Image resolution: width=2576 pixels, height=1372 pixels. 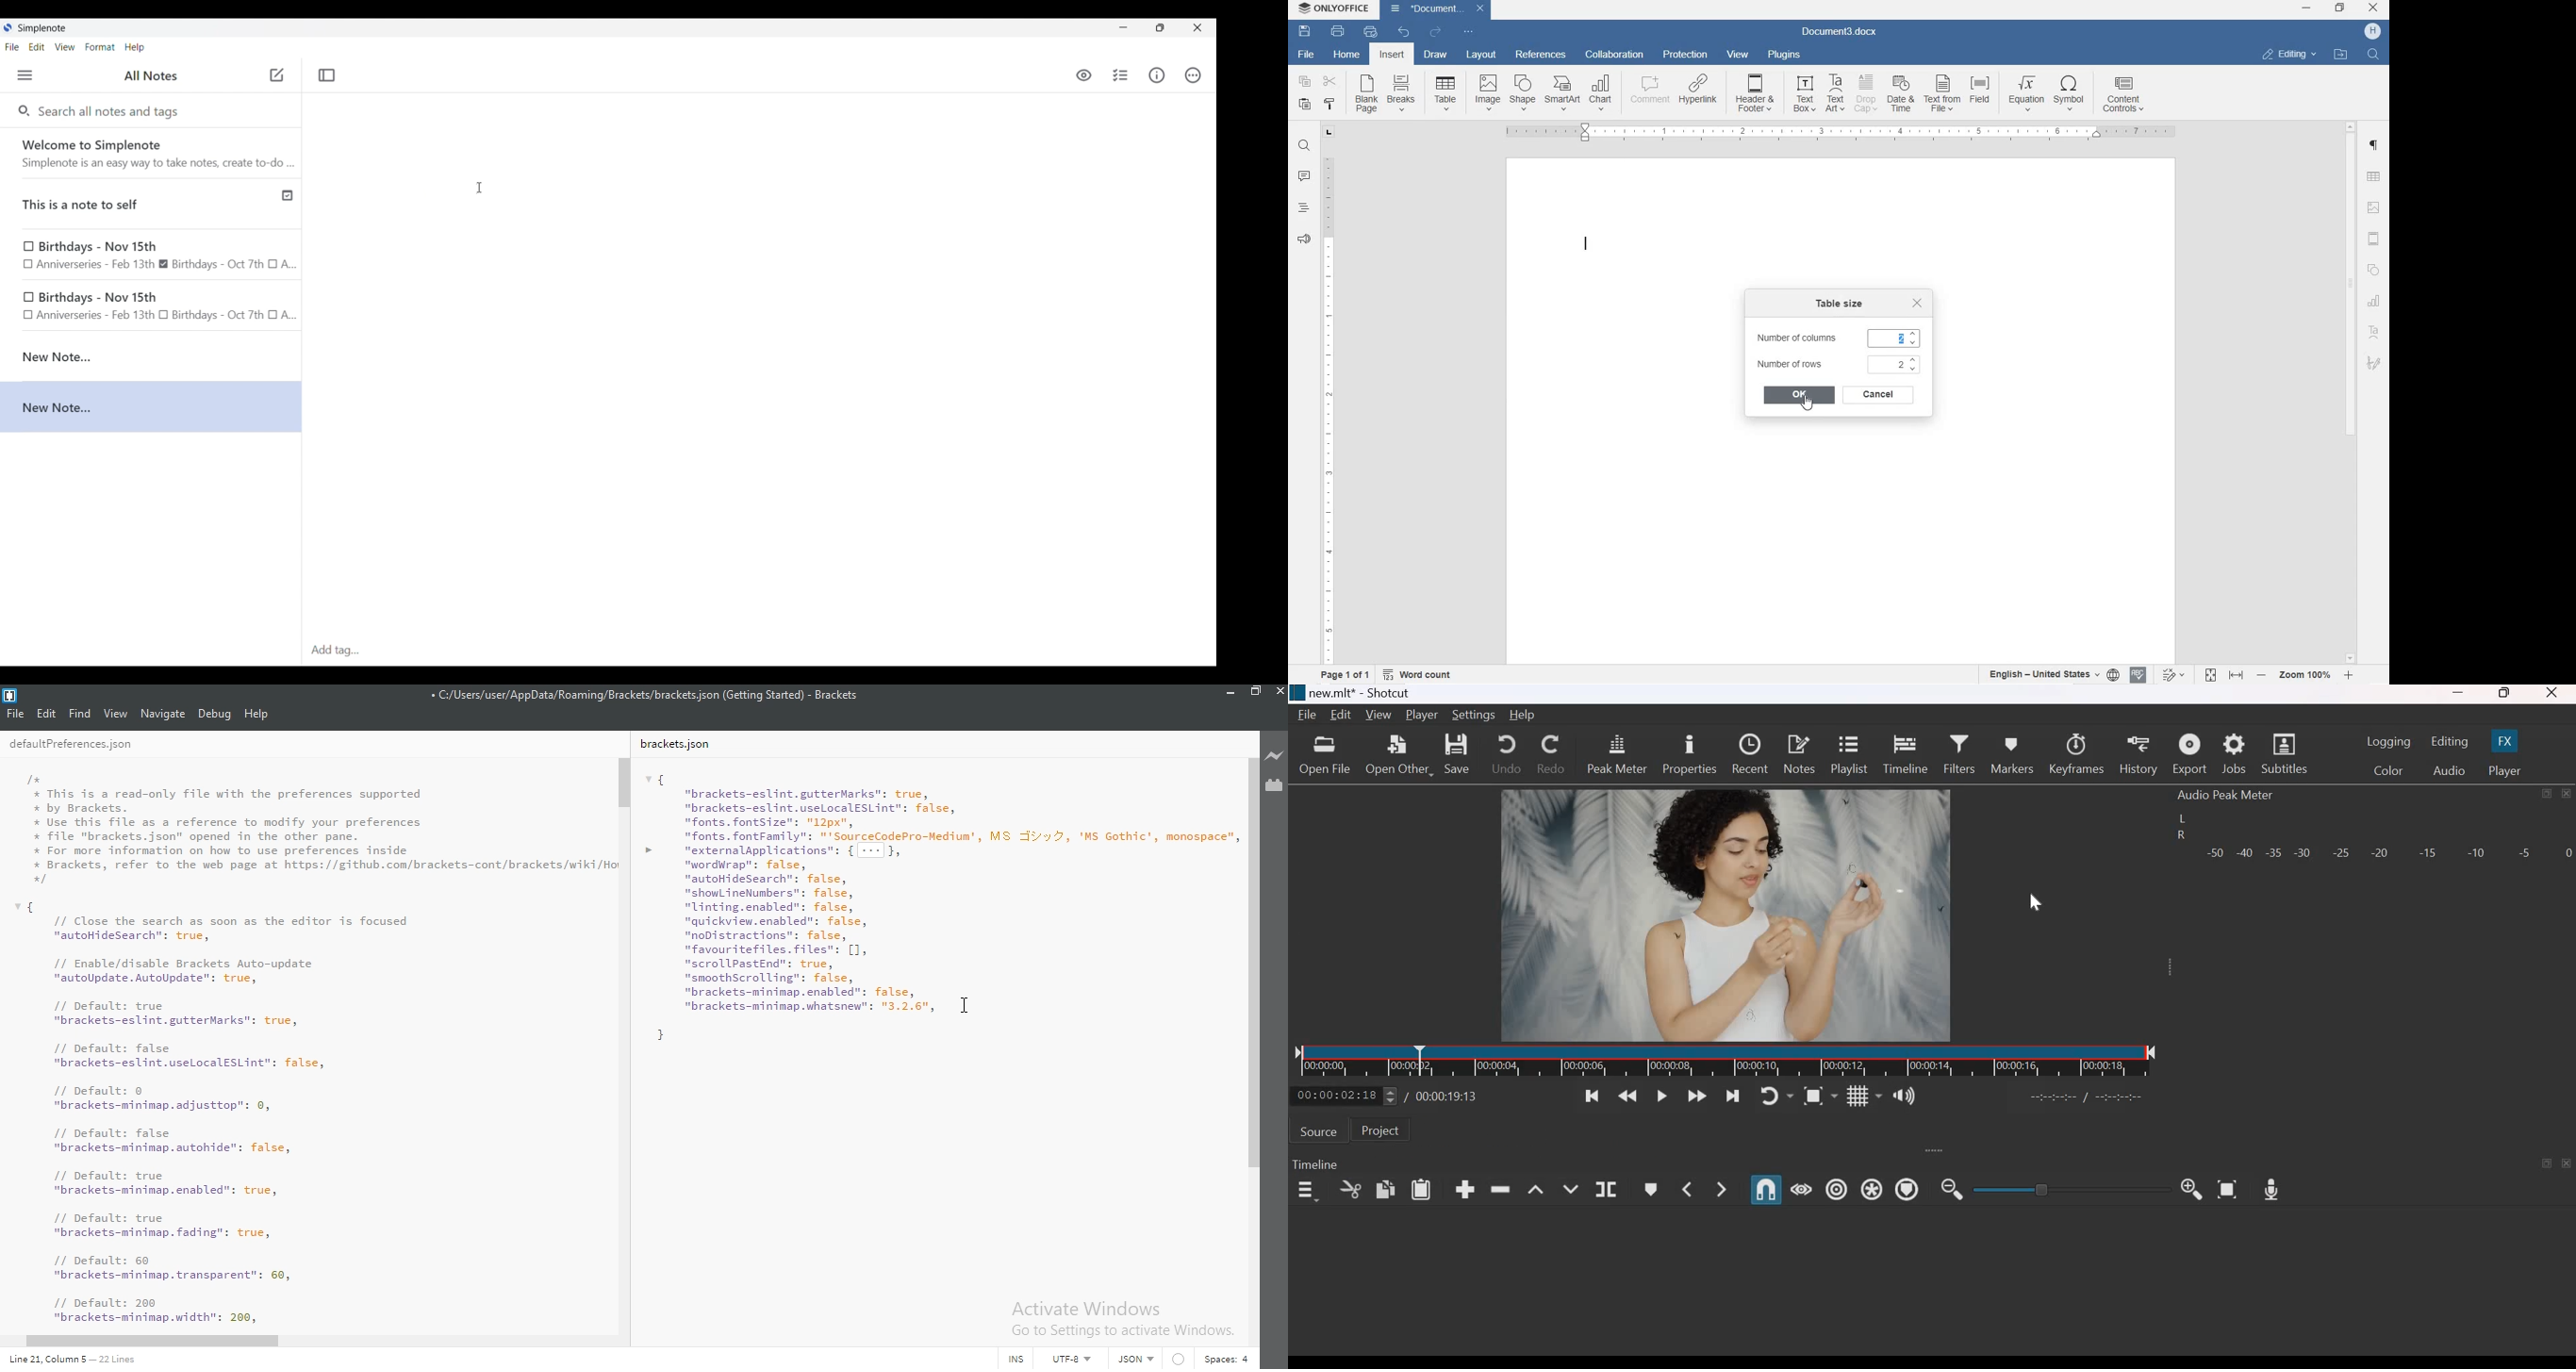 I want to click on Help menu, so click(x=134, y=47).